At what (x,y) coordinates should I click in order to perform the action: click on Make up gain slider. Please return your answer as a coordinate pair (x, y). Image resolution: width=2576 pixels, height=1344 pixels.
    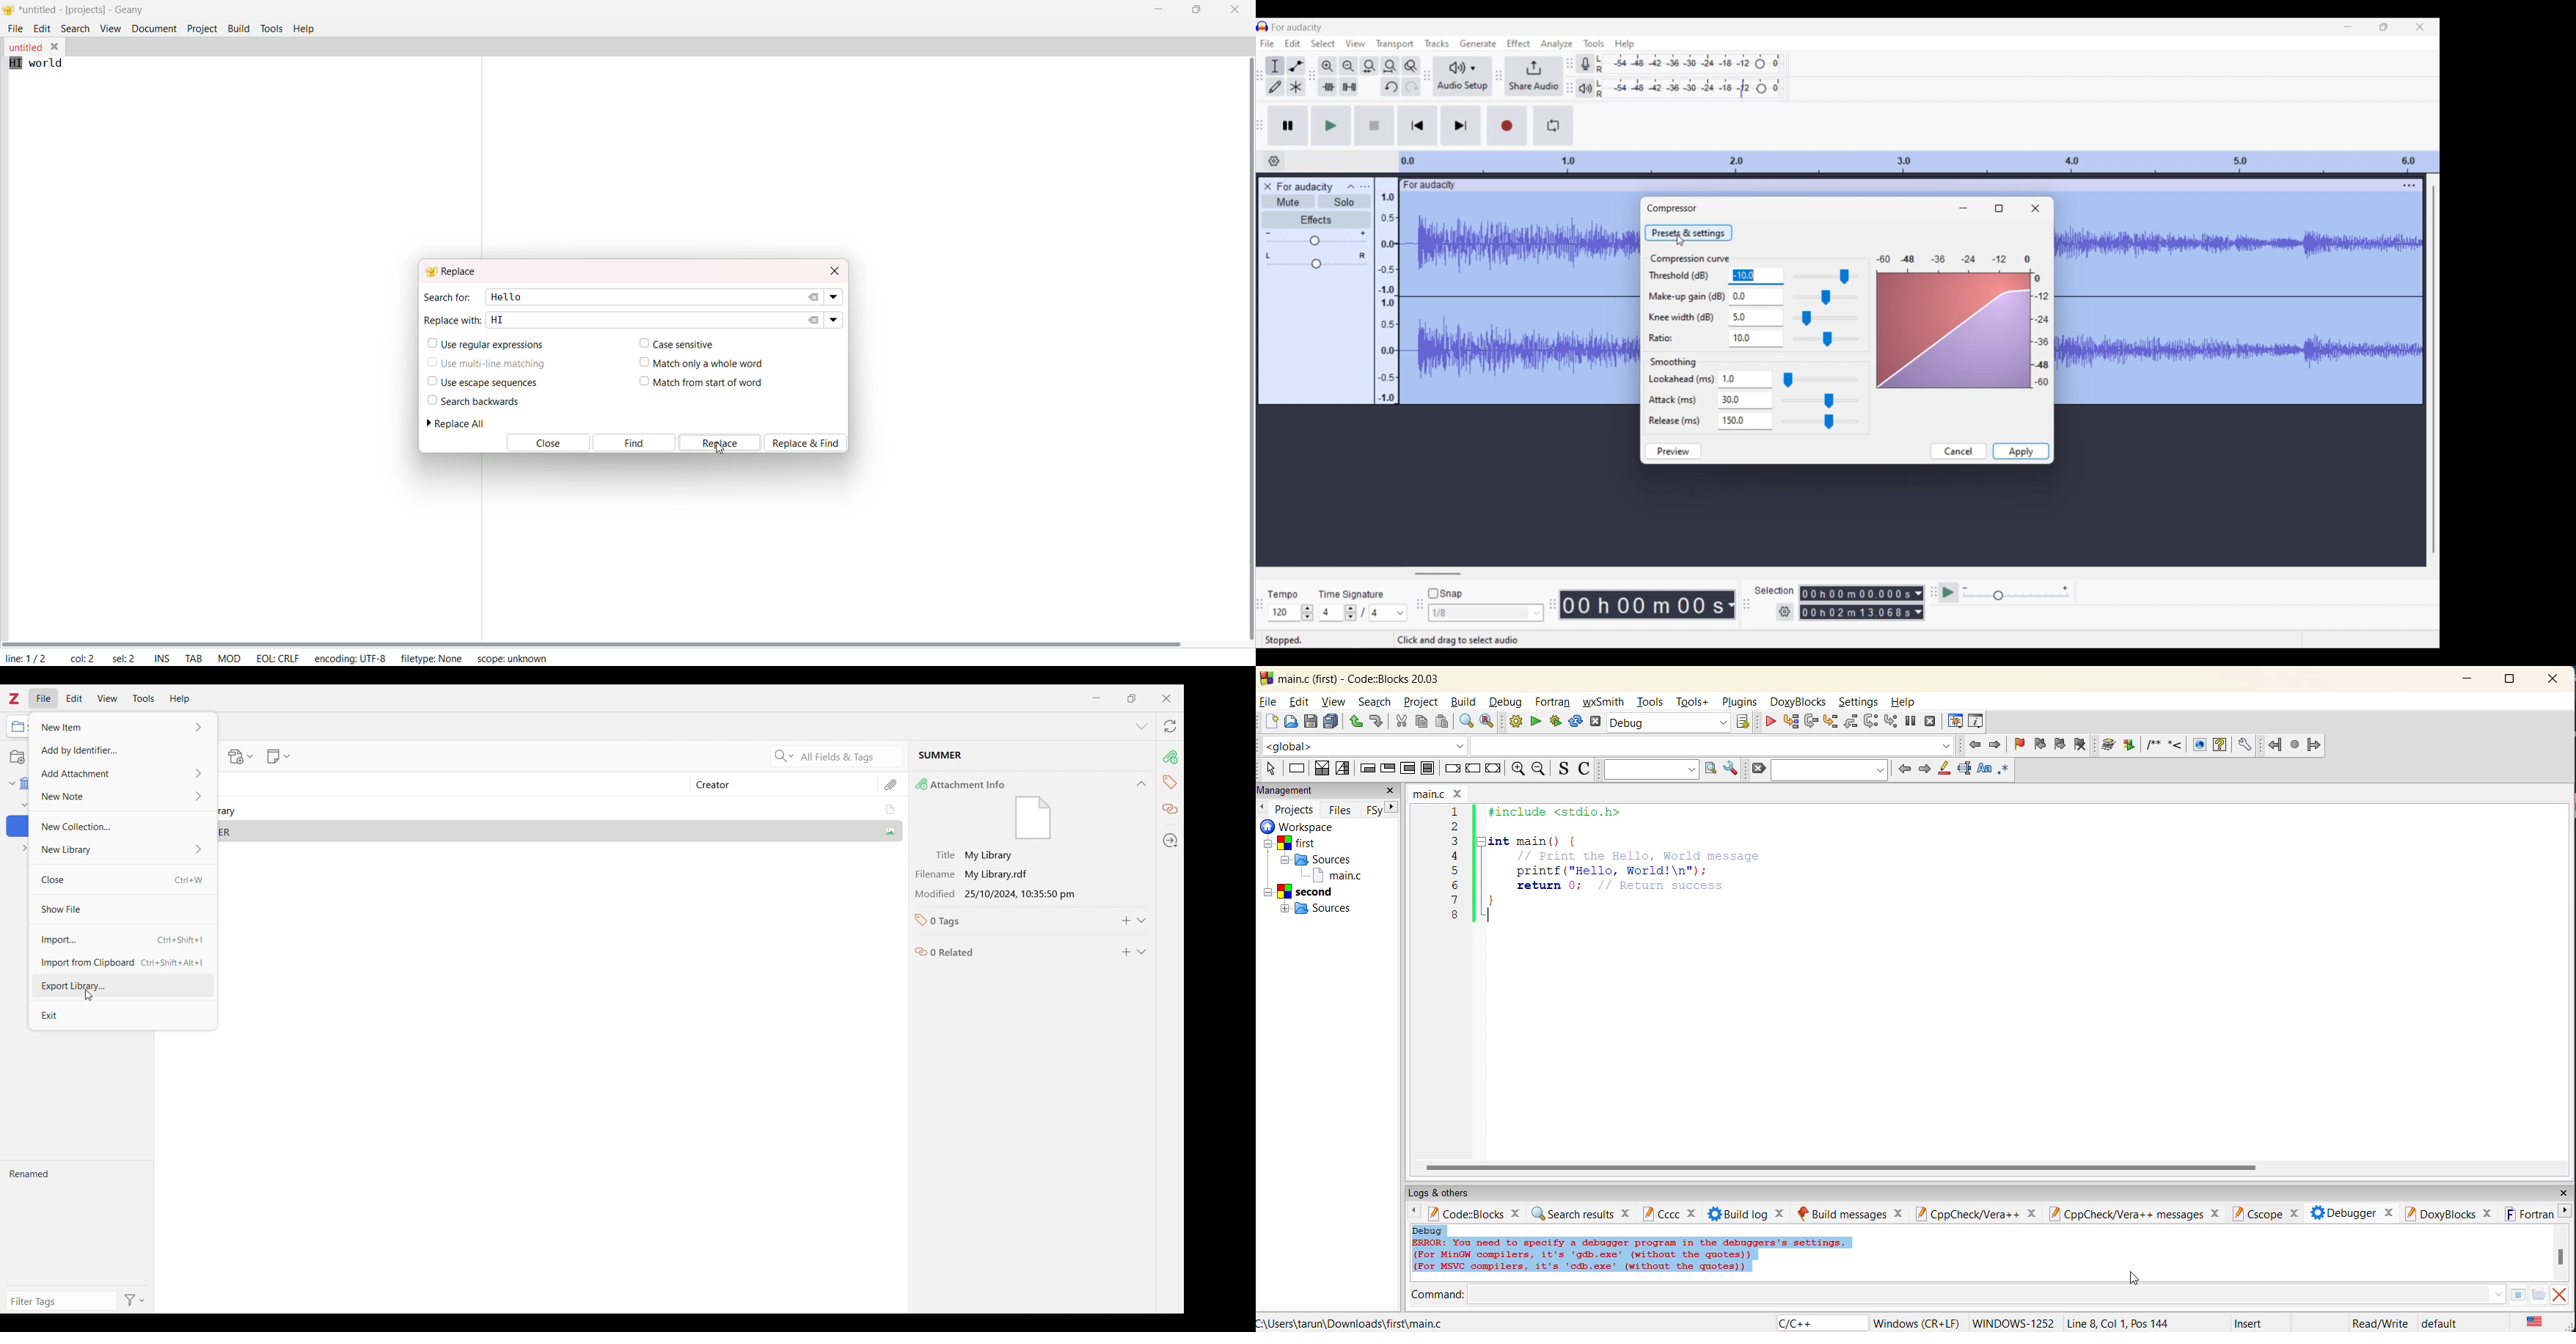
    Looking at the image, I should click on (1825, 297).